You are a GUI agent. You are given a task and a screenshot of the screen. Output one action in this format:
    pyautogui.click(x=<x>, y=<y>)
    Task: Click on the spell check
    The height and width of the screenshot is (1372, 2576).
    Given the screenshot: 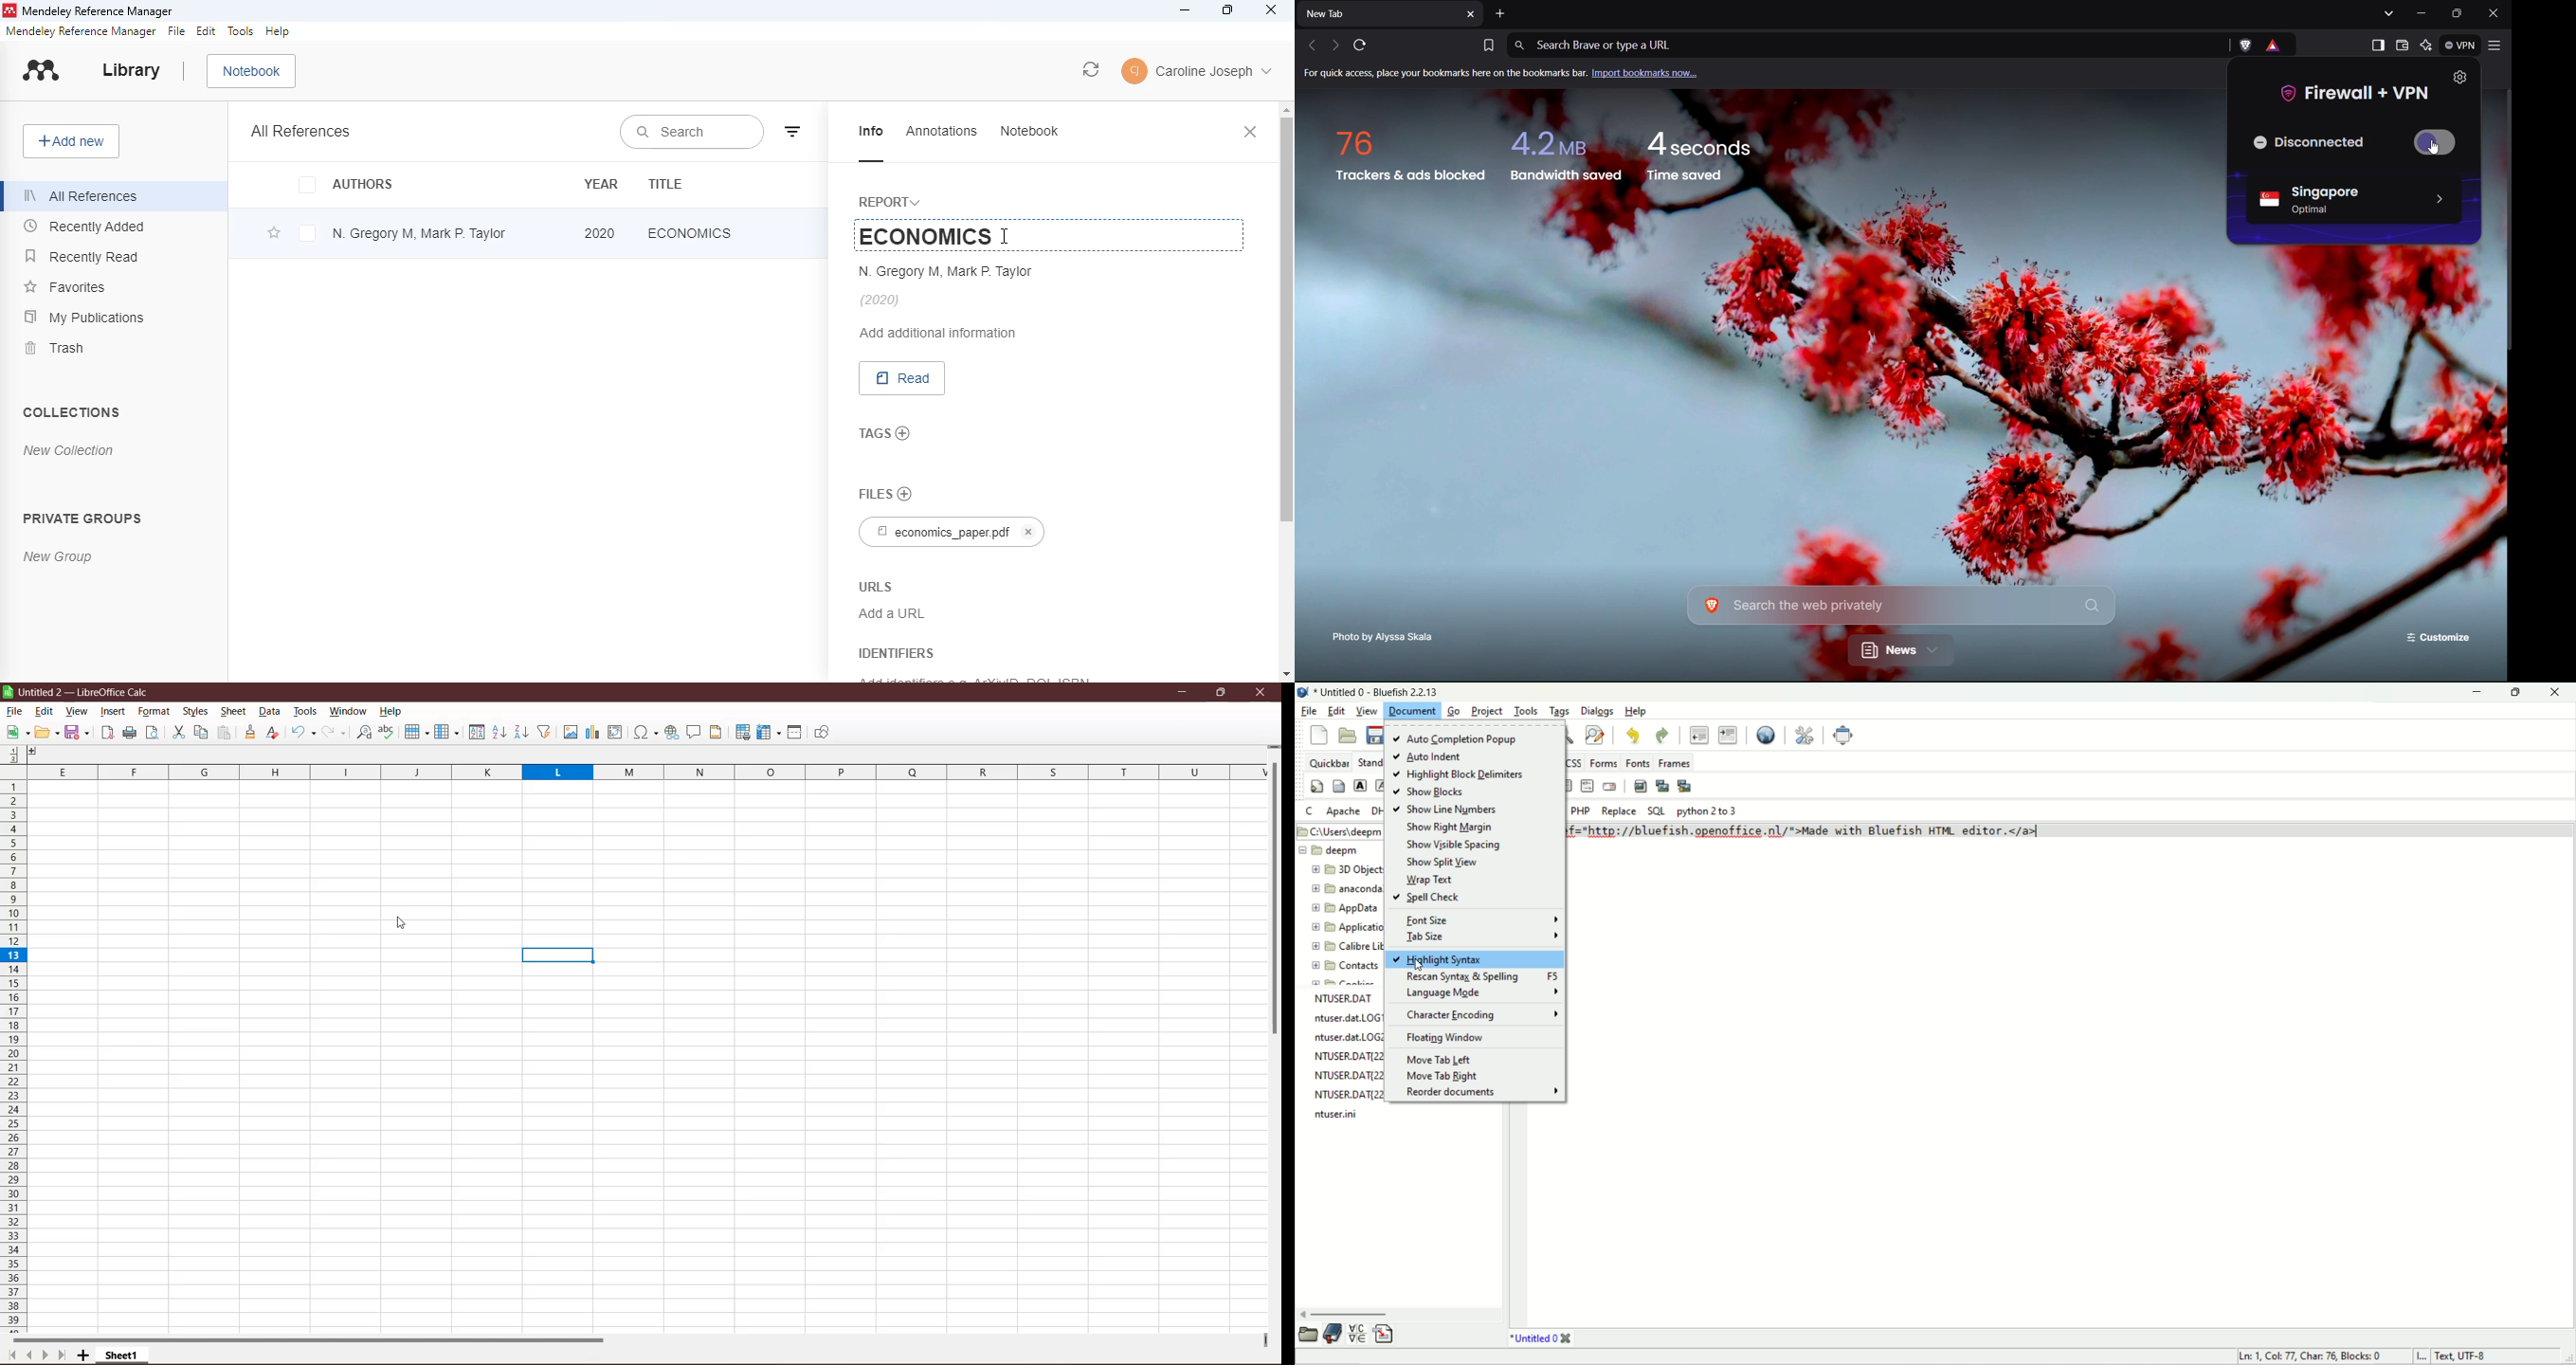 What is the action you would take?
    pyautogui.click(x=1432, y=898)
    